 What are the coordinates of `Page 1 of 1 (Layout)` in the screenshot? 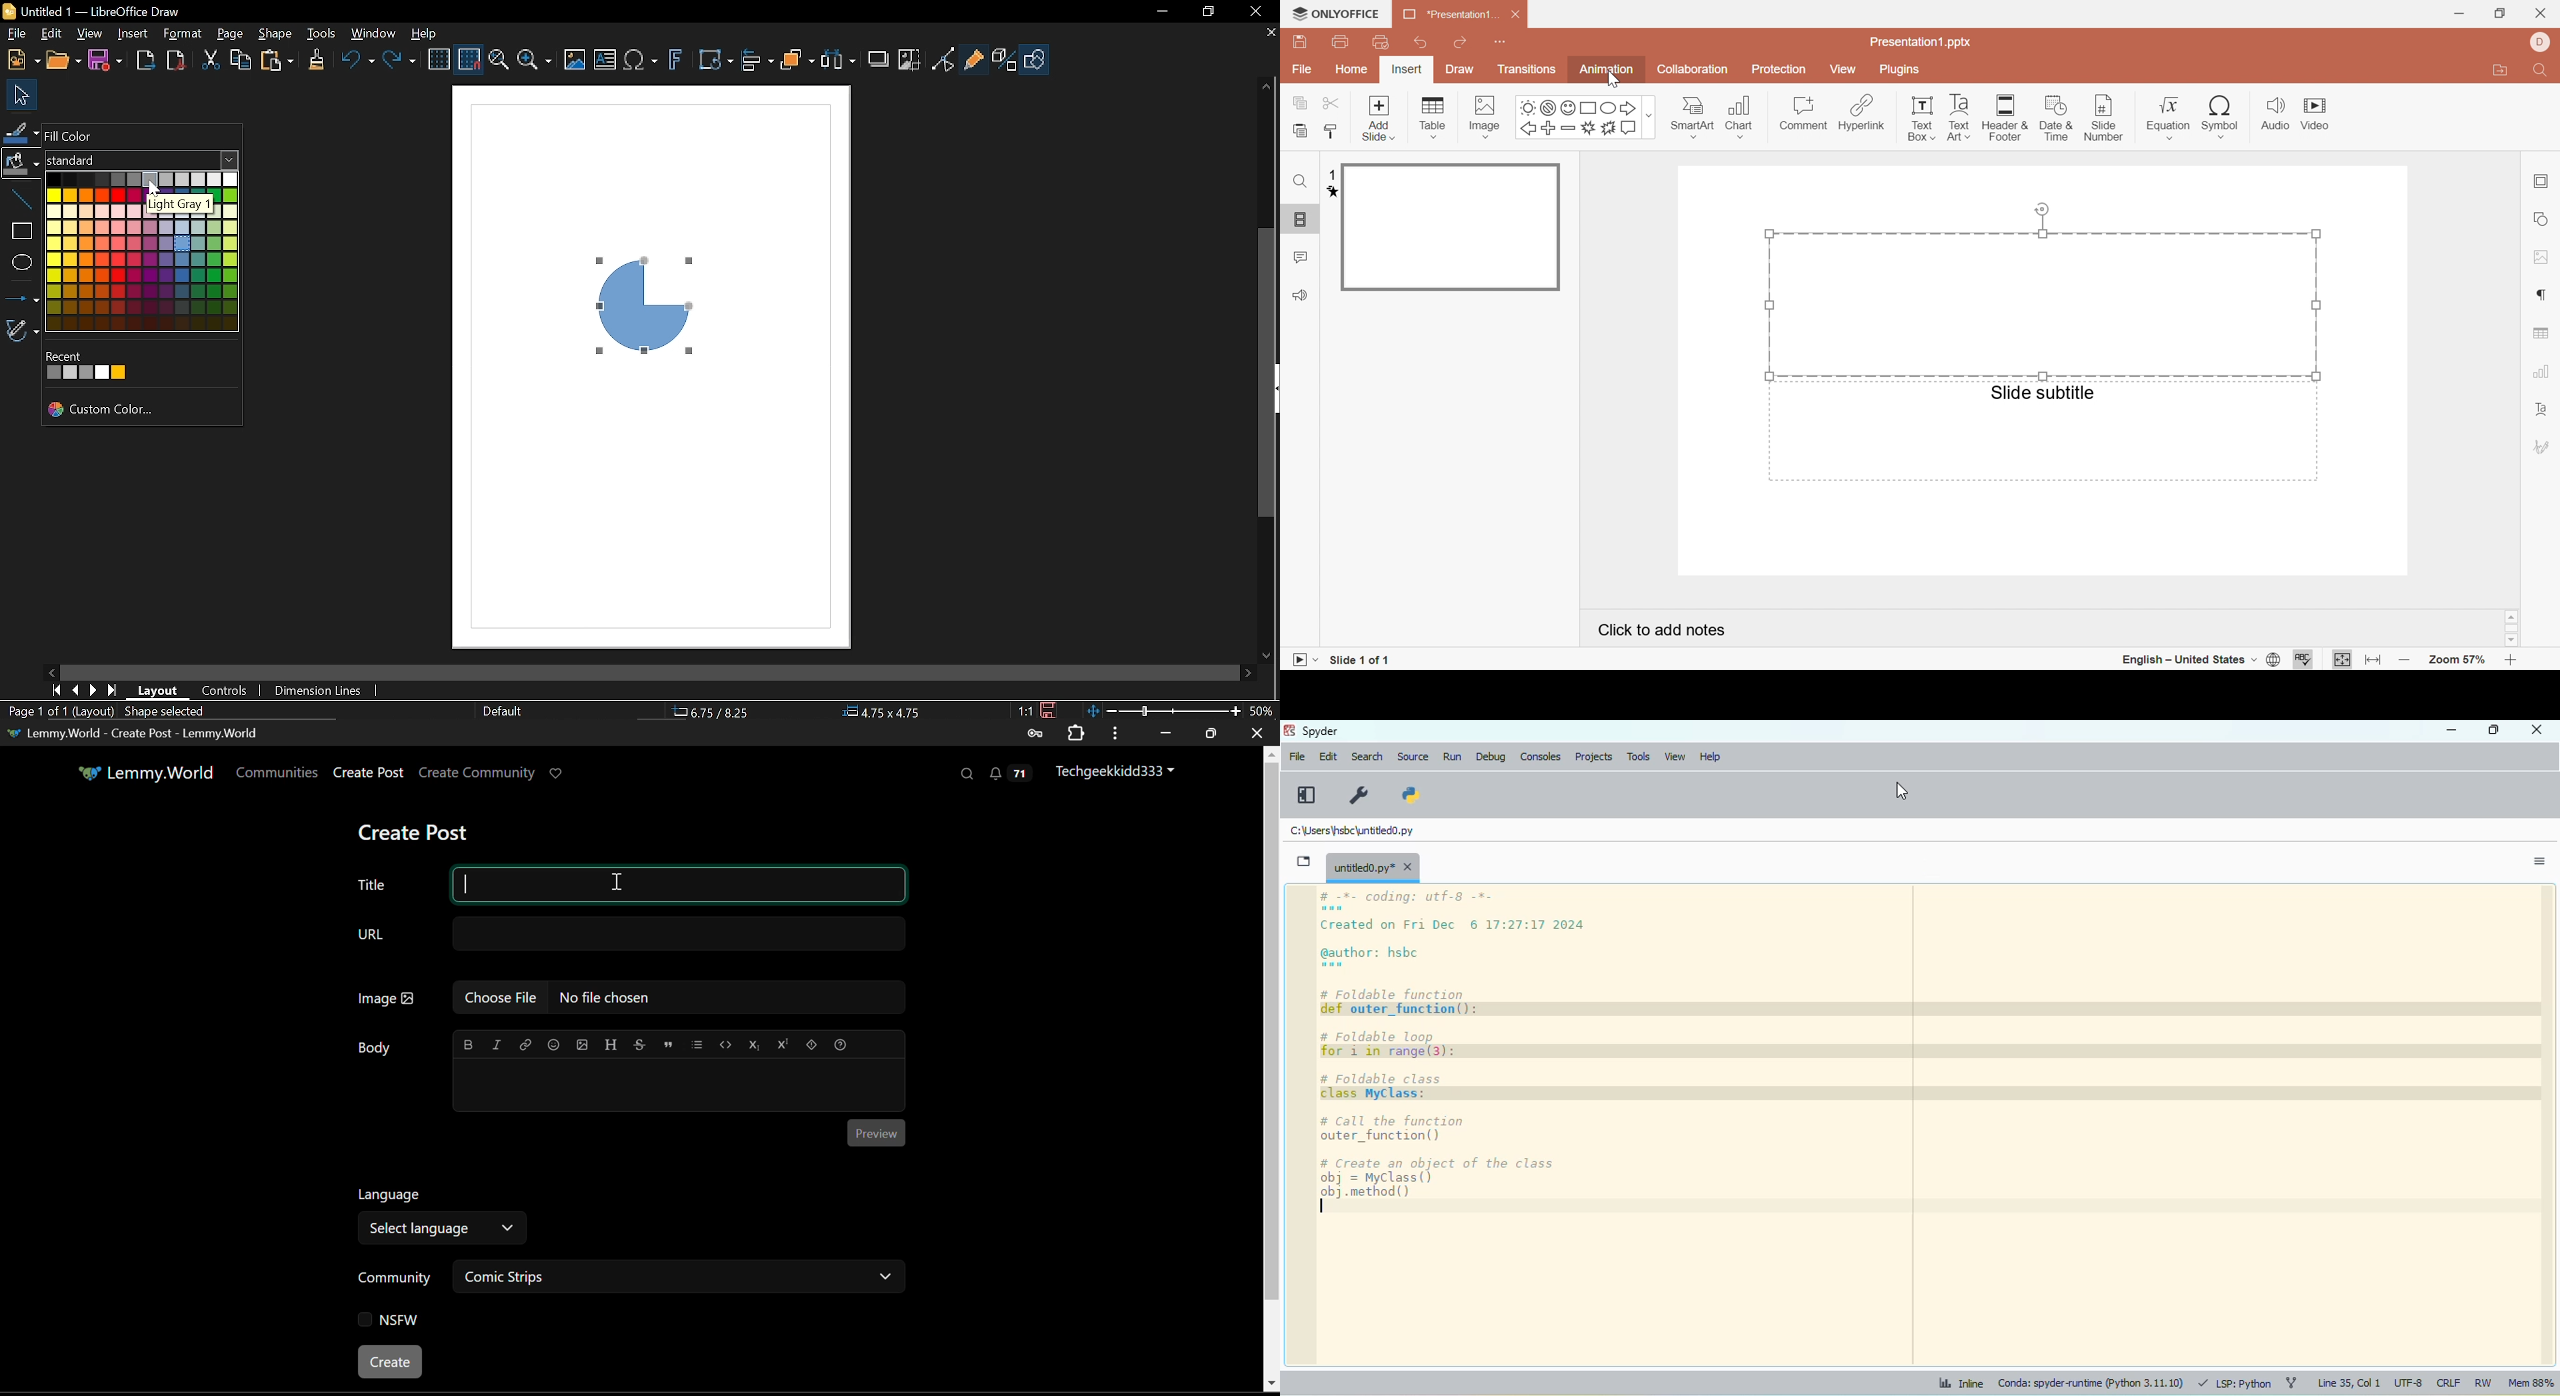 It's located at (58, 710).